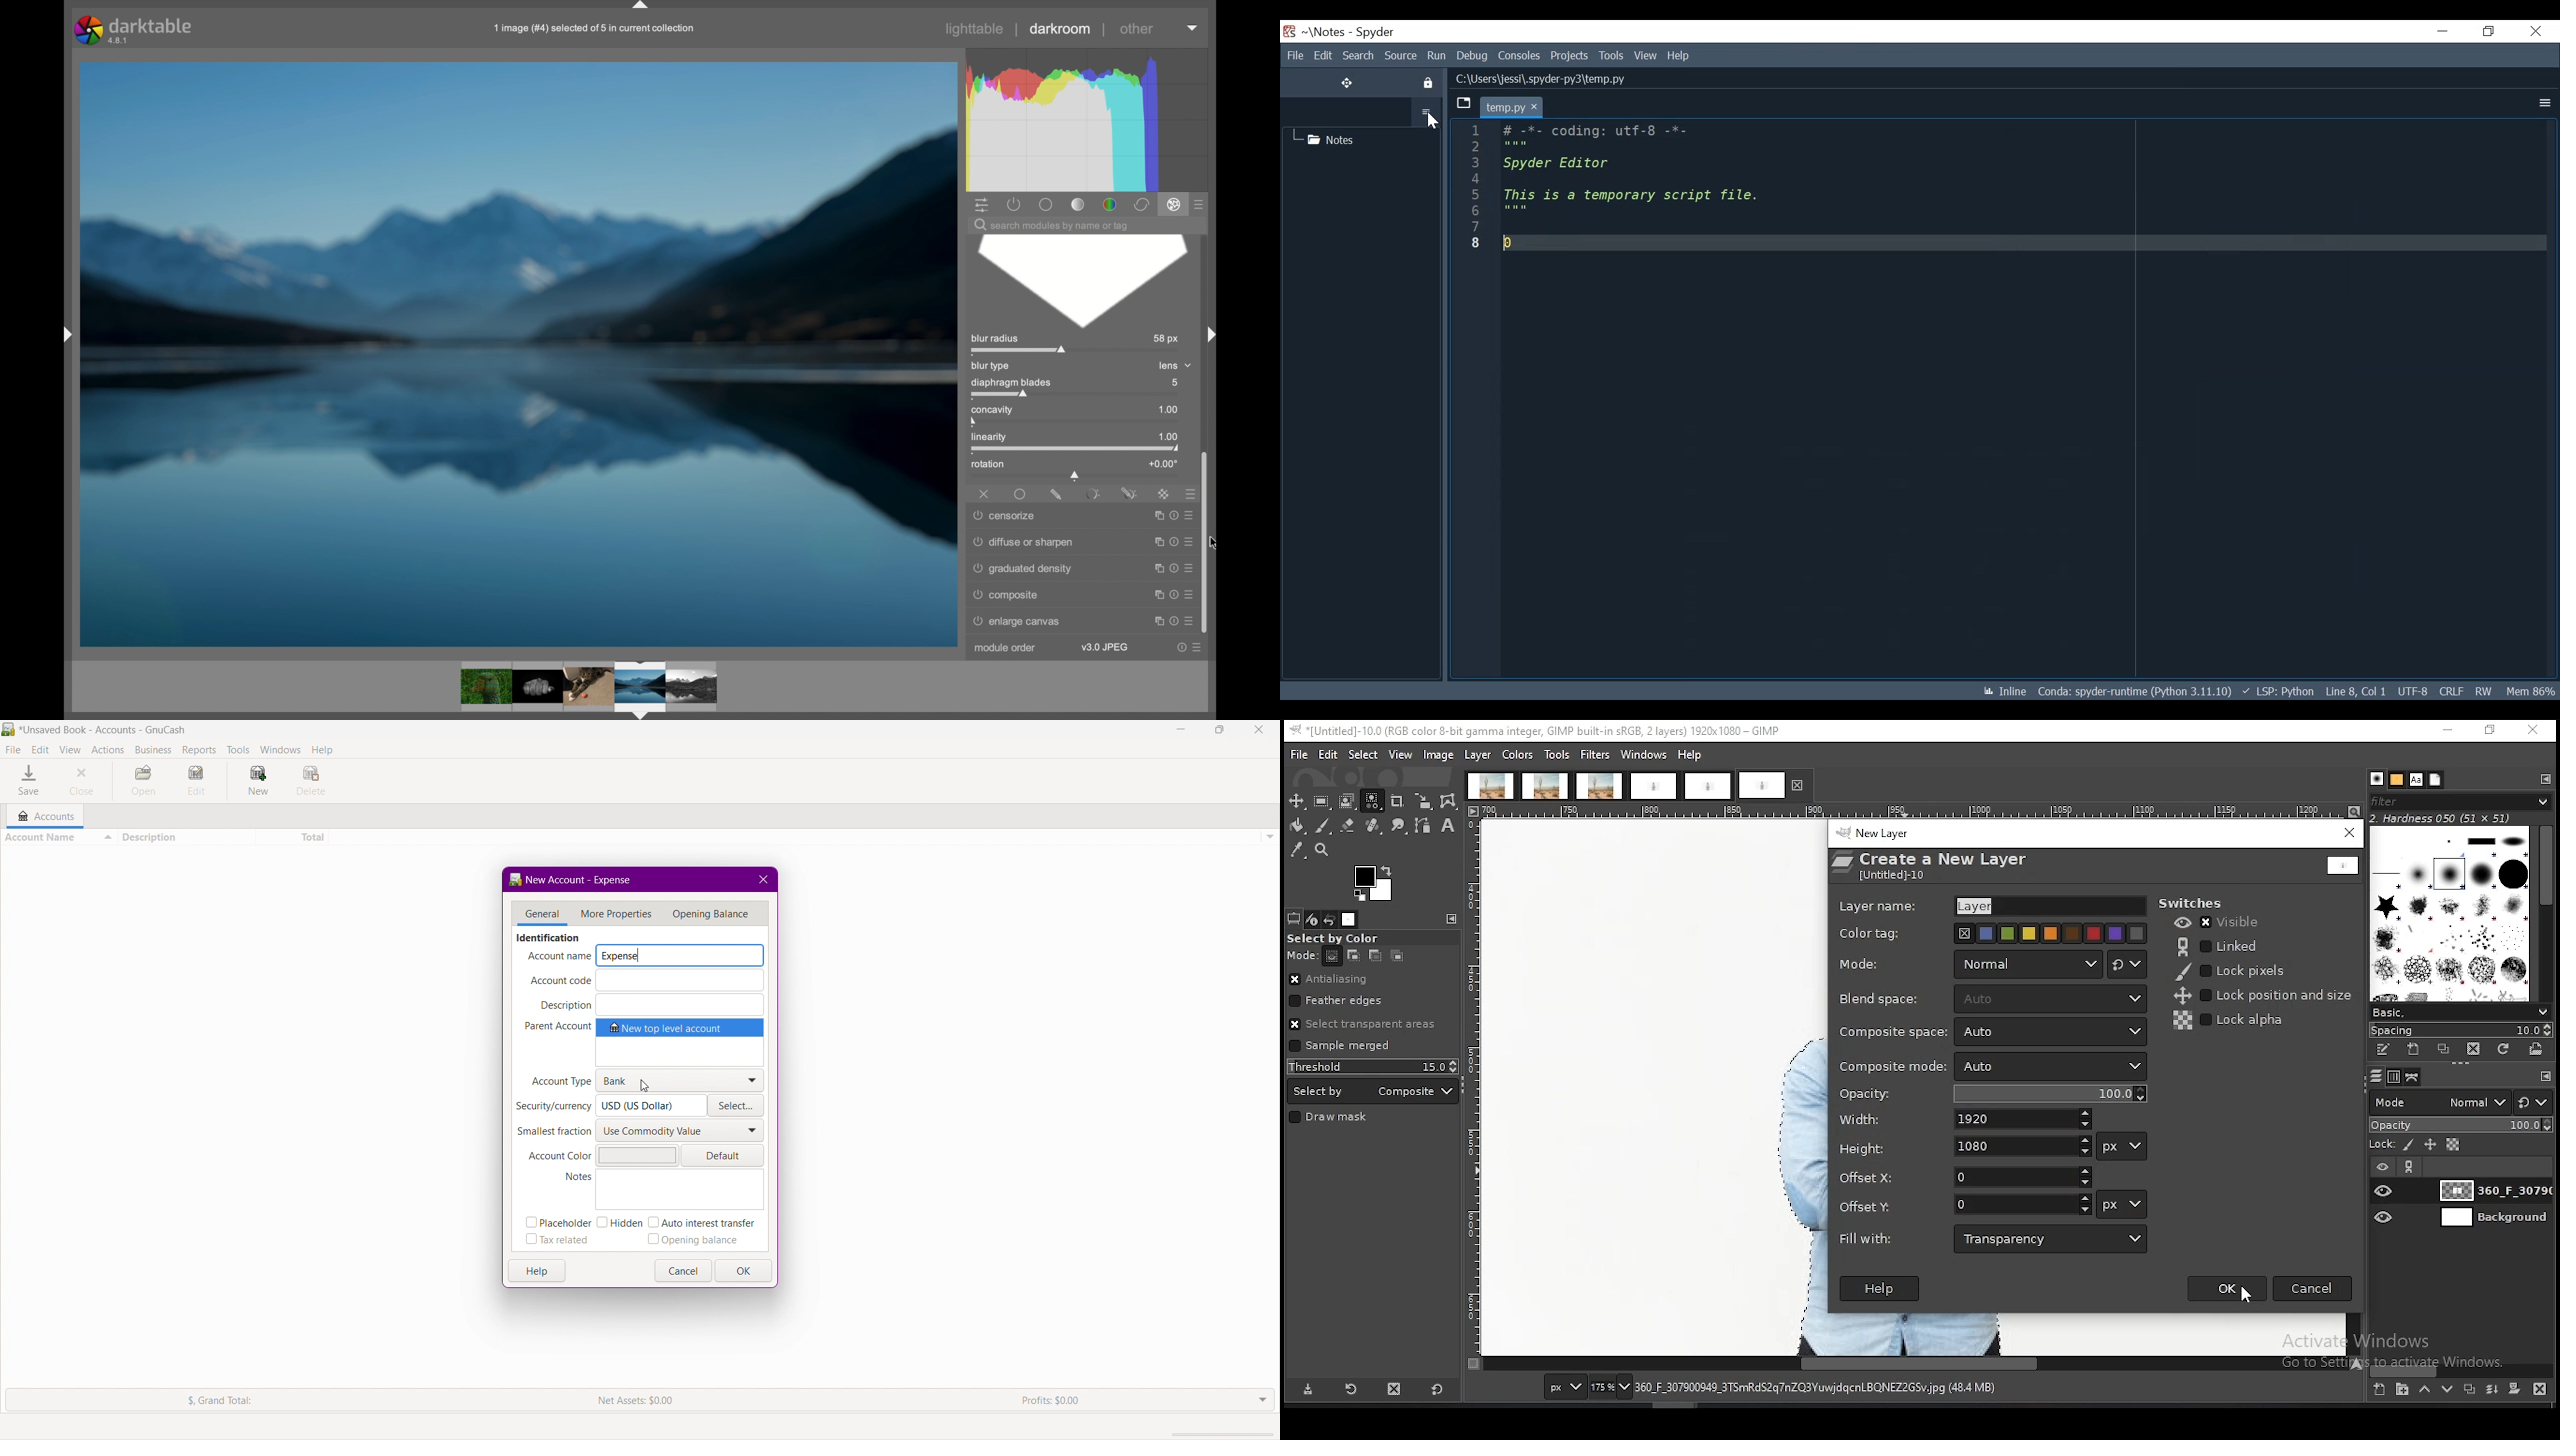 This screenshot has height=1456, width=2576. I want to click on show active modules only, so click(1013, 204).